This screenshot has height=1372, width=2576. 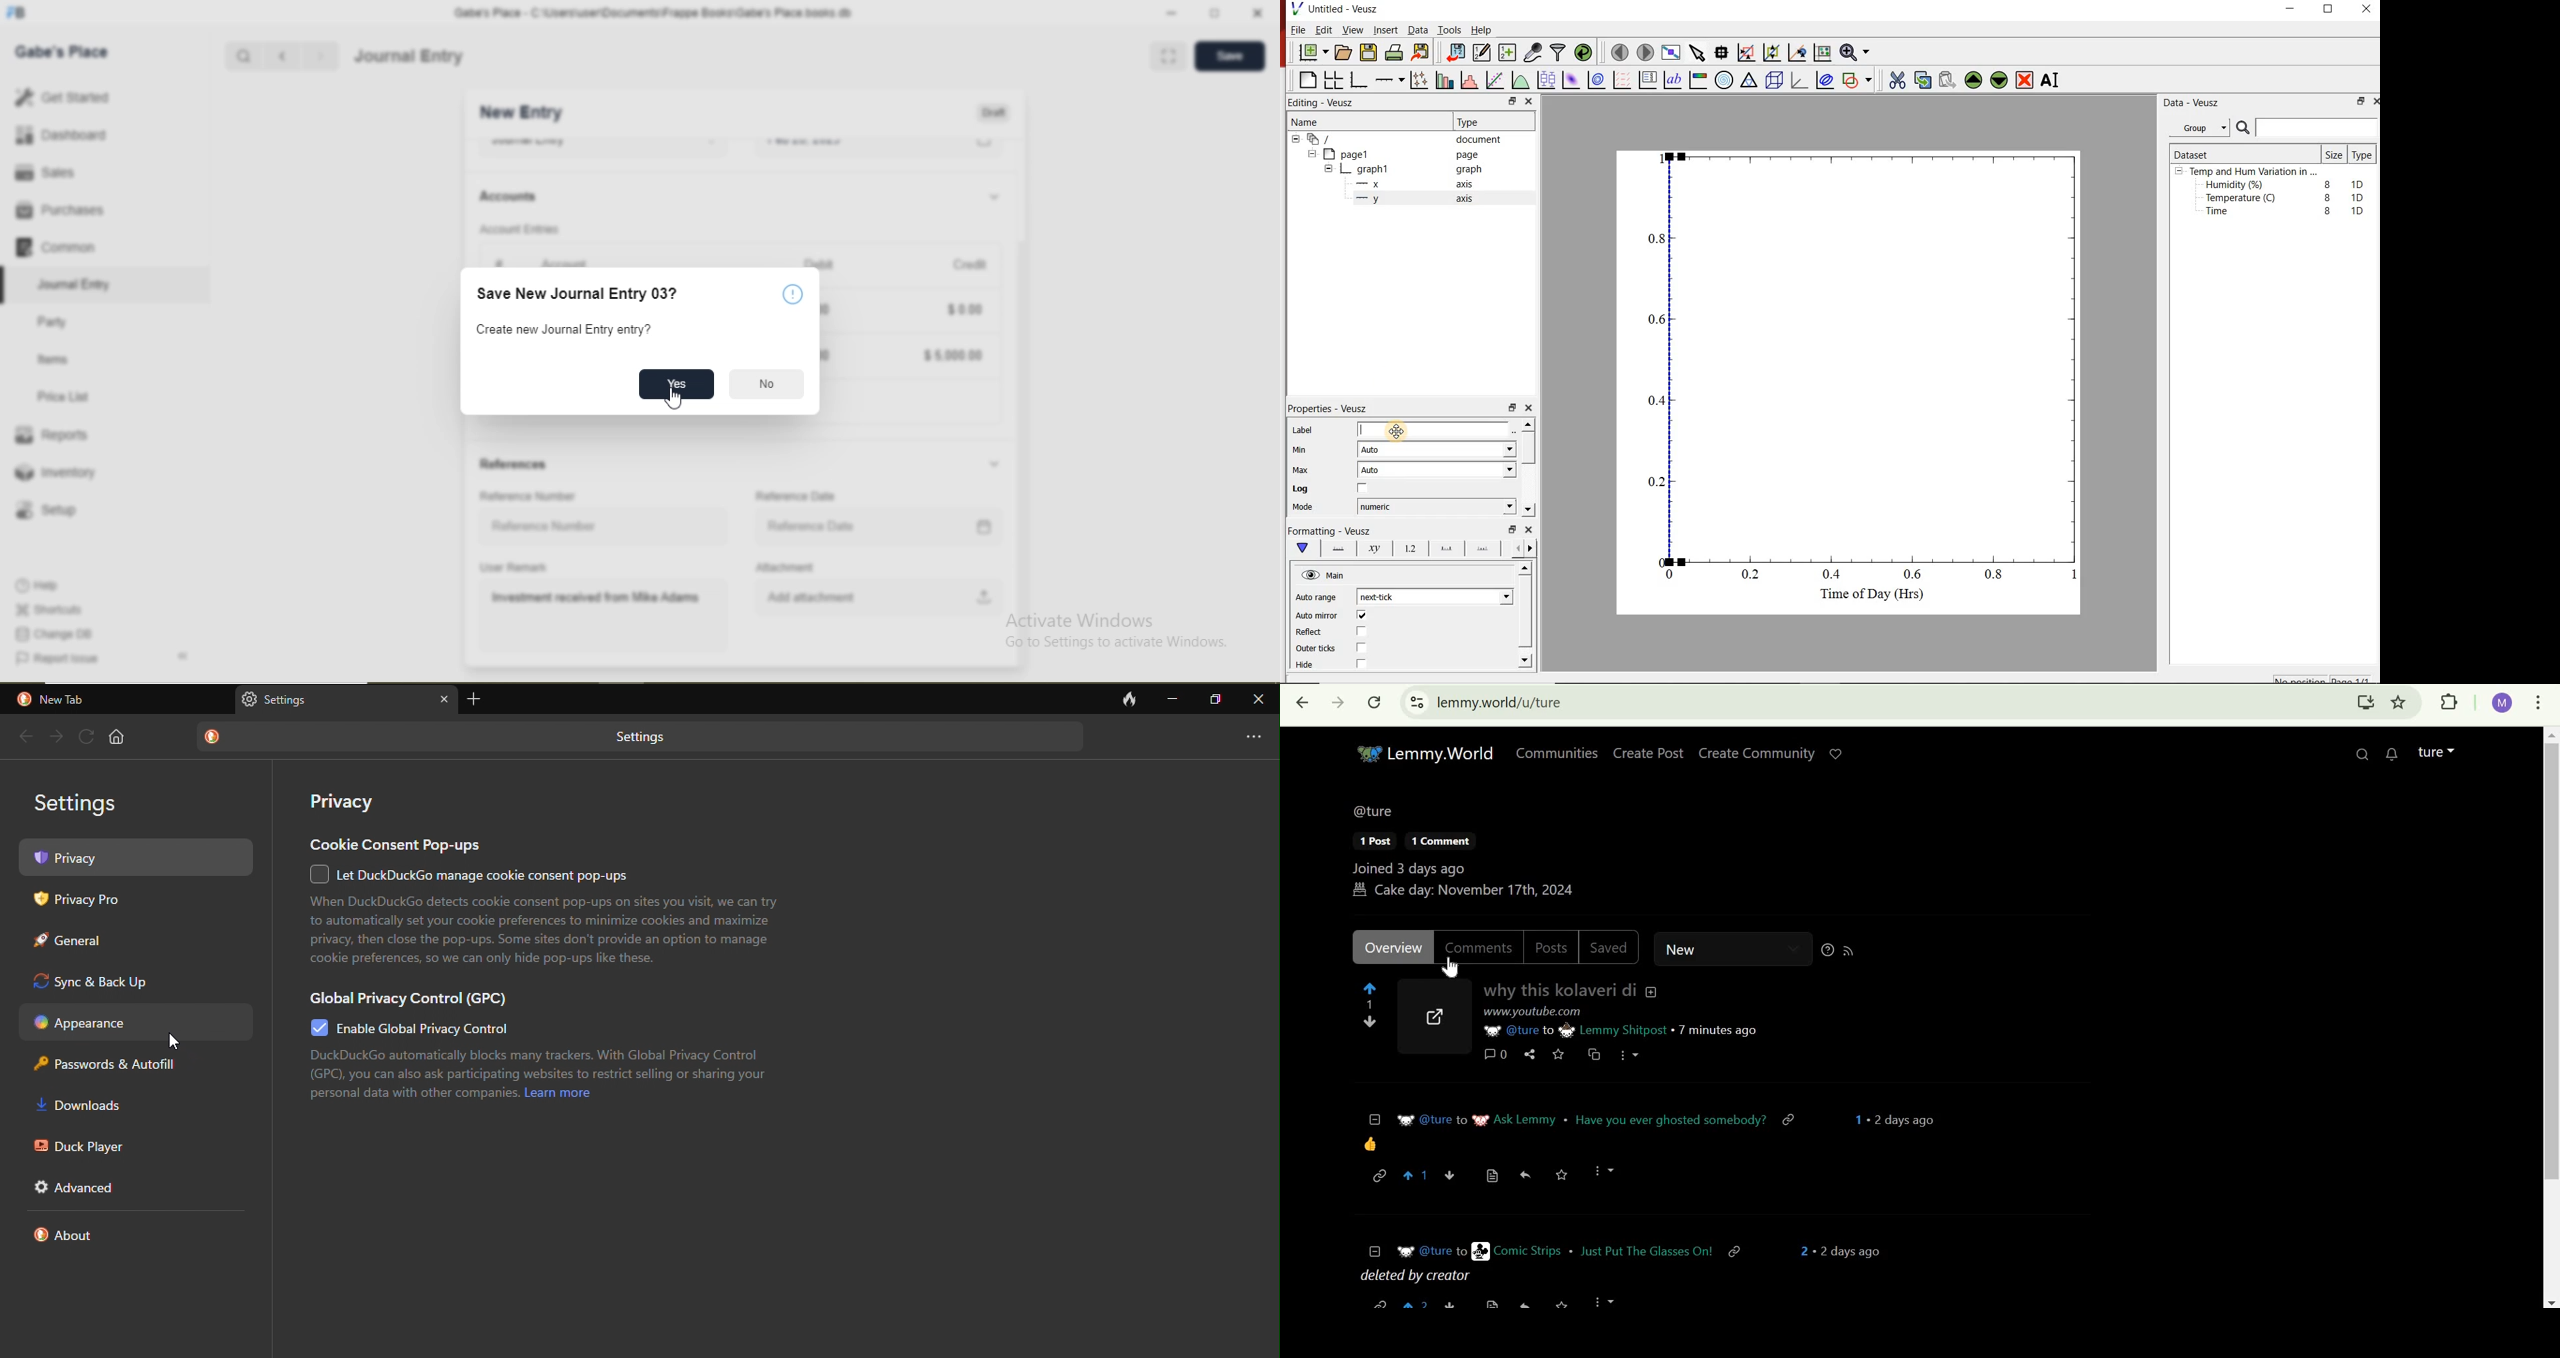 What do you see at coordinates (1469, 170) in the screenshot?
I see `graph` at bounding box center [1469, 170].